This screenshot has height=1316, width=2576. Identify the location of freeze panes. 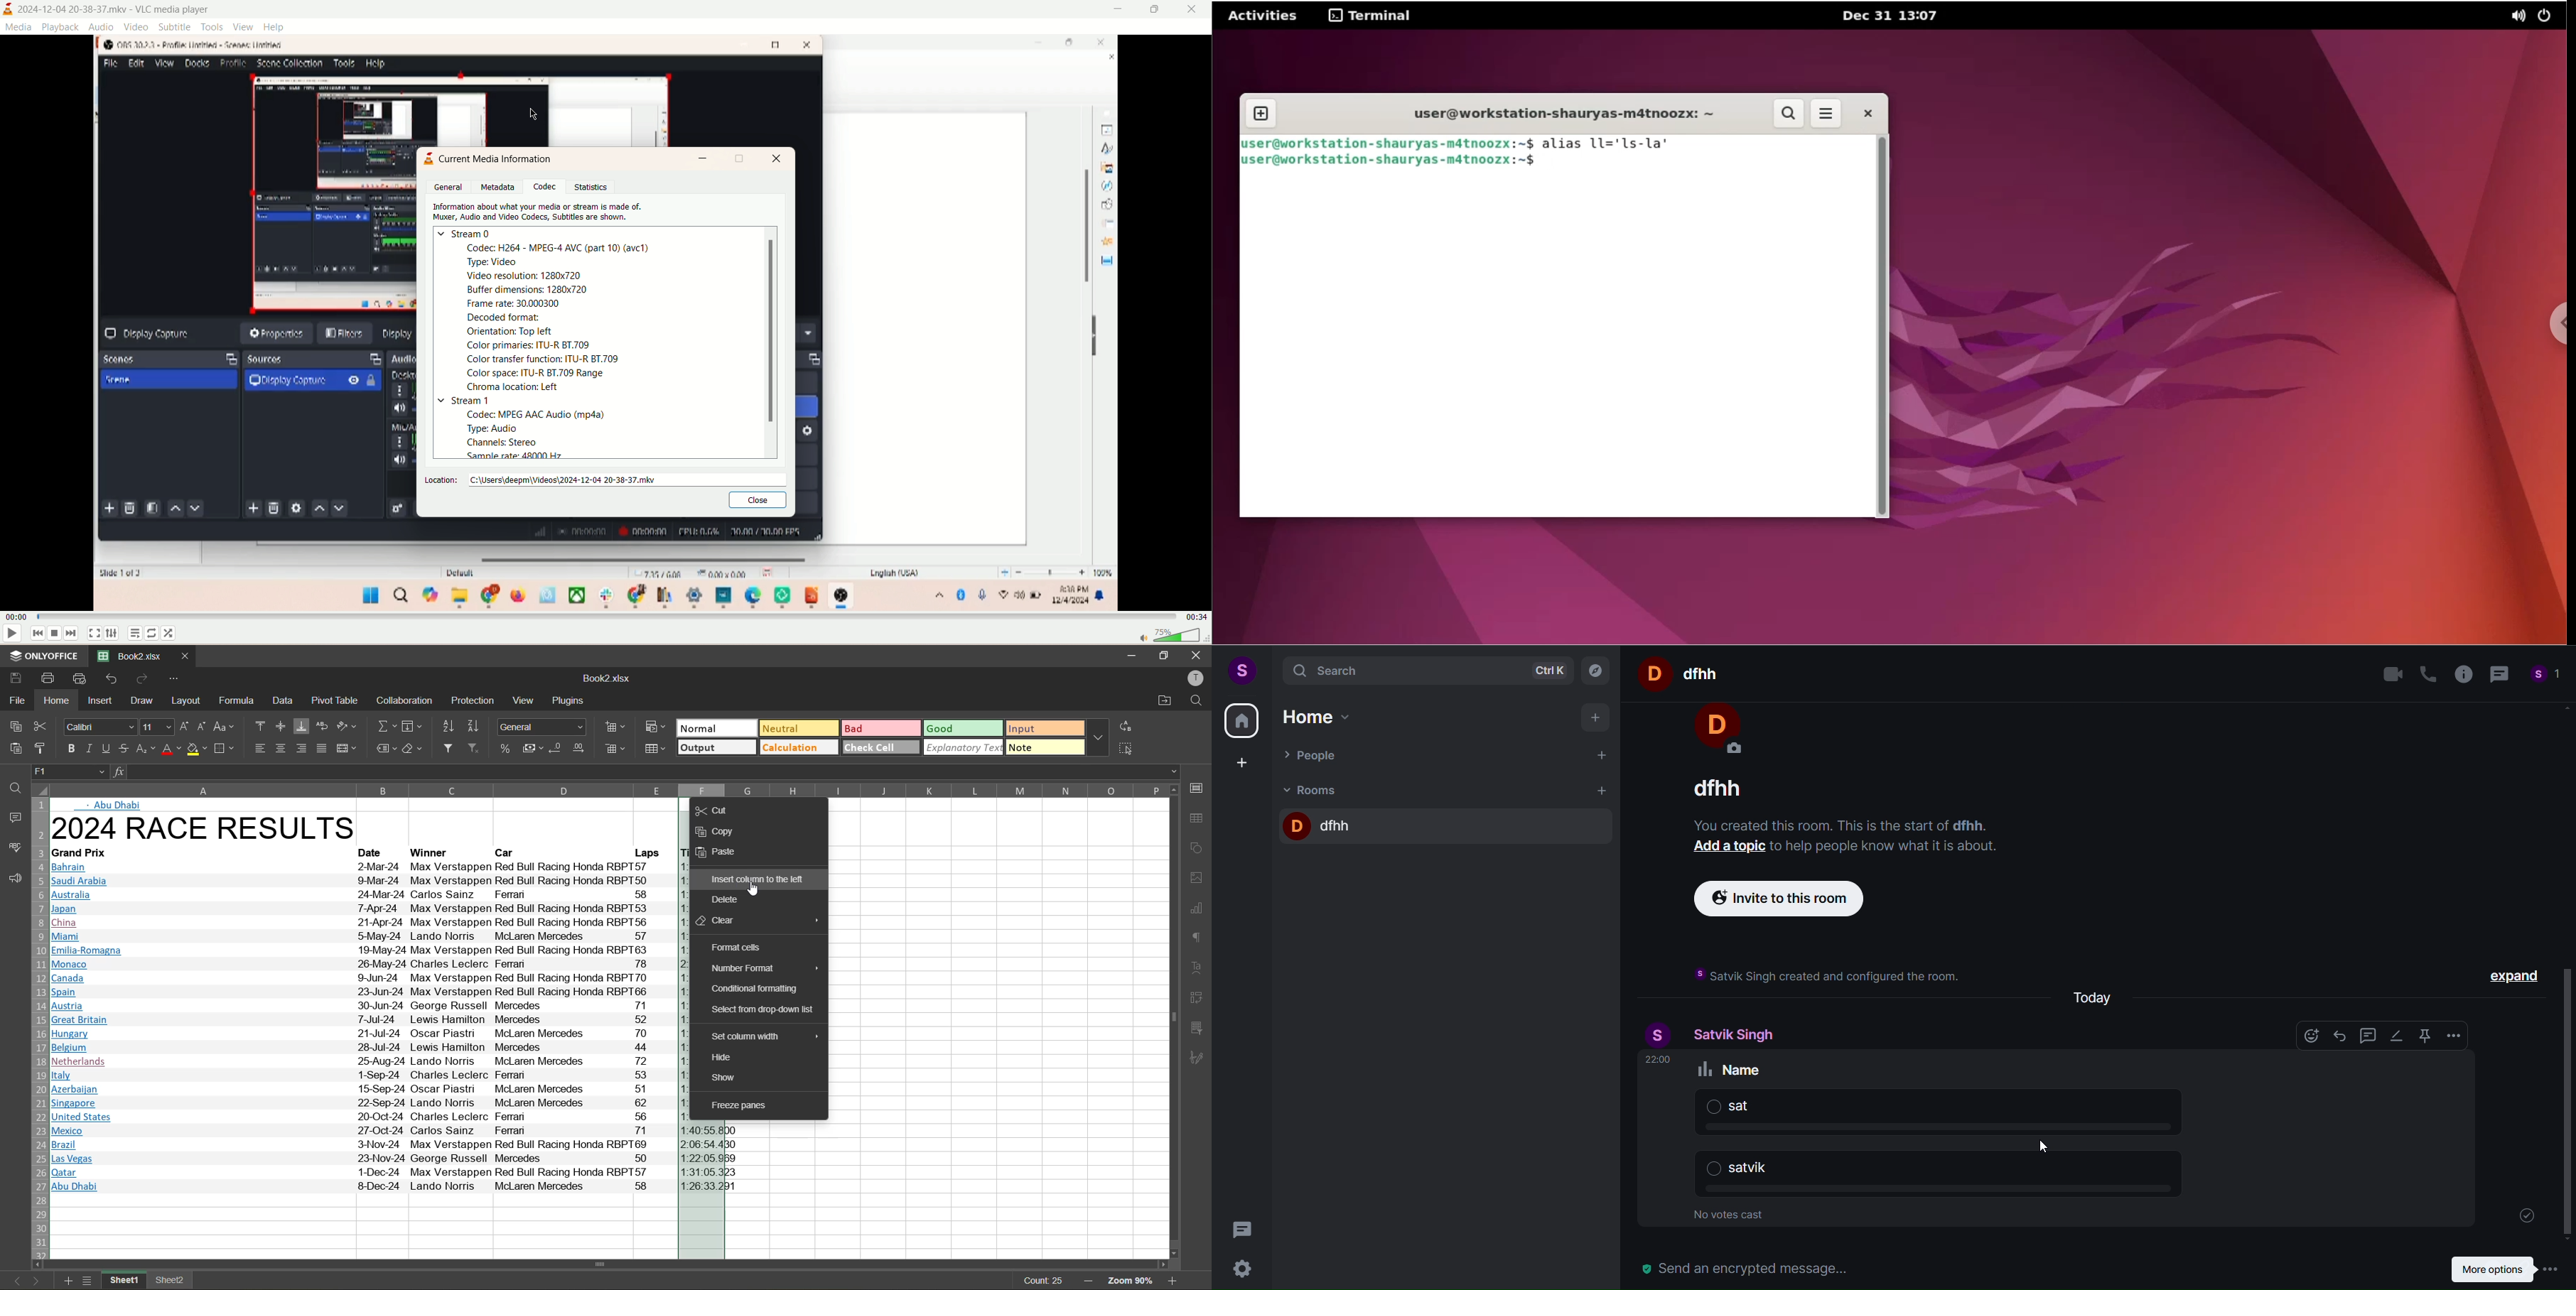
(753, 1104).